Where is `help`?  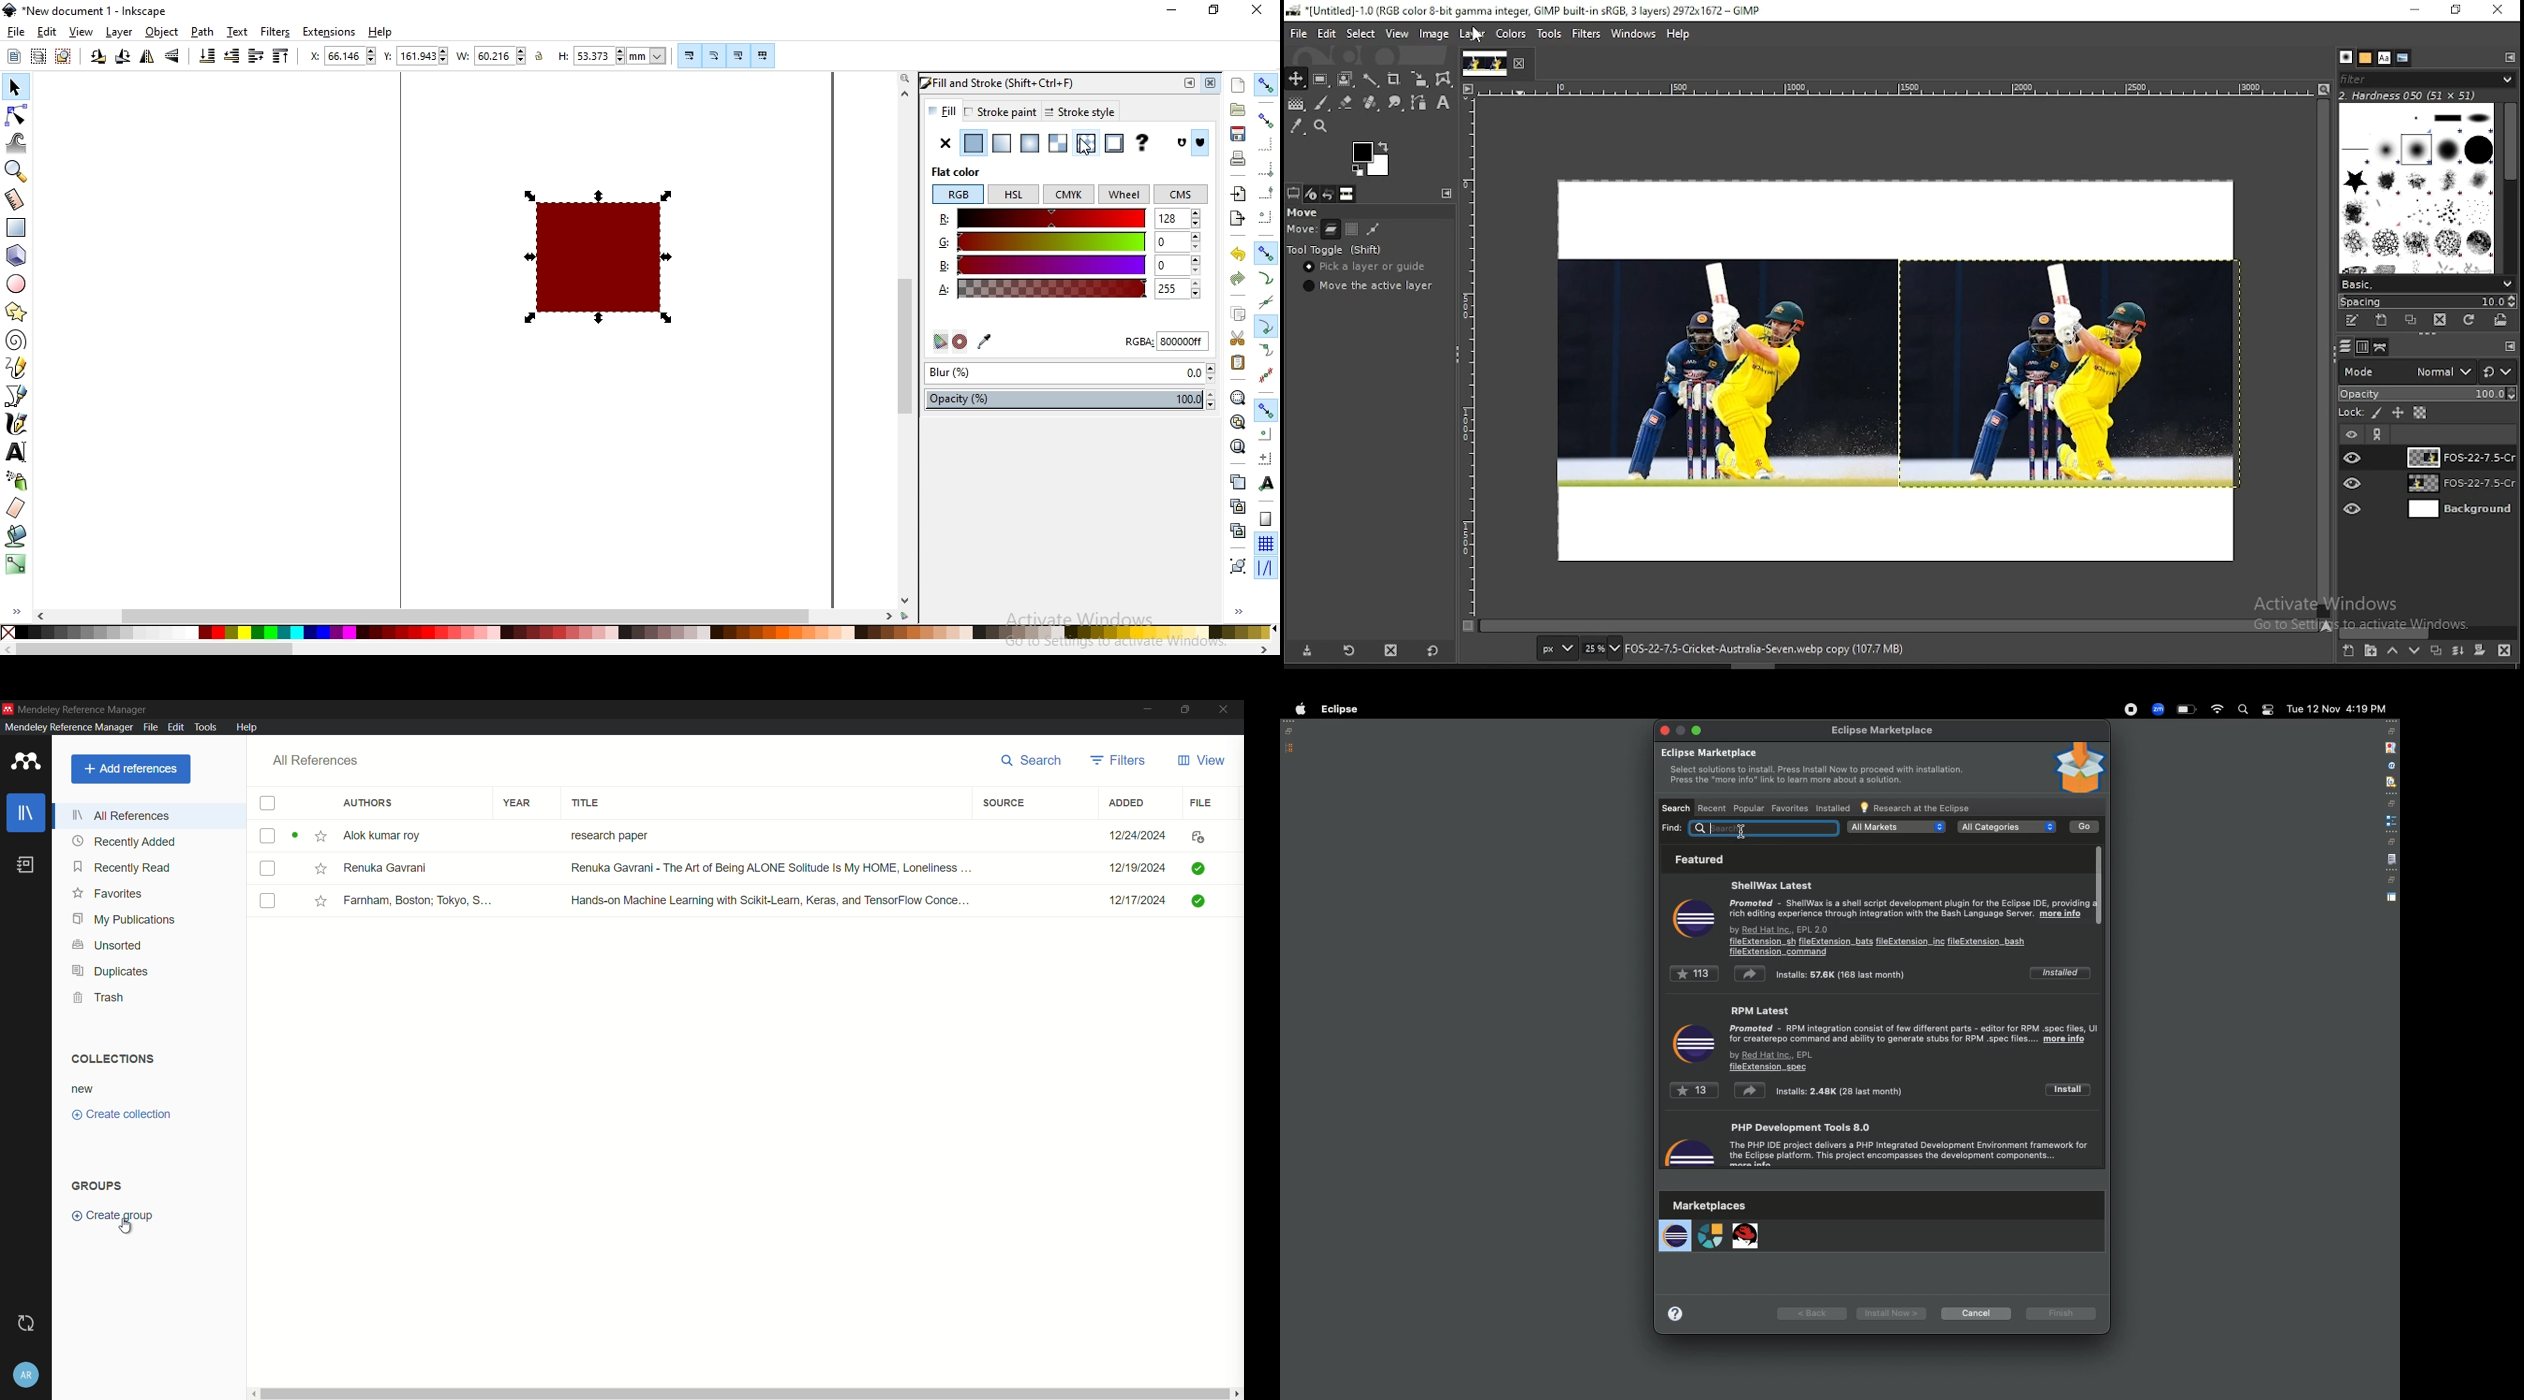
help is located at coordinates (1679, 36).